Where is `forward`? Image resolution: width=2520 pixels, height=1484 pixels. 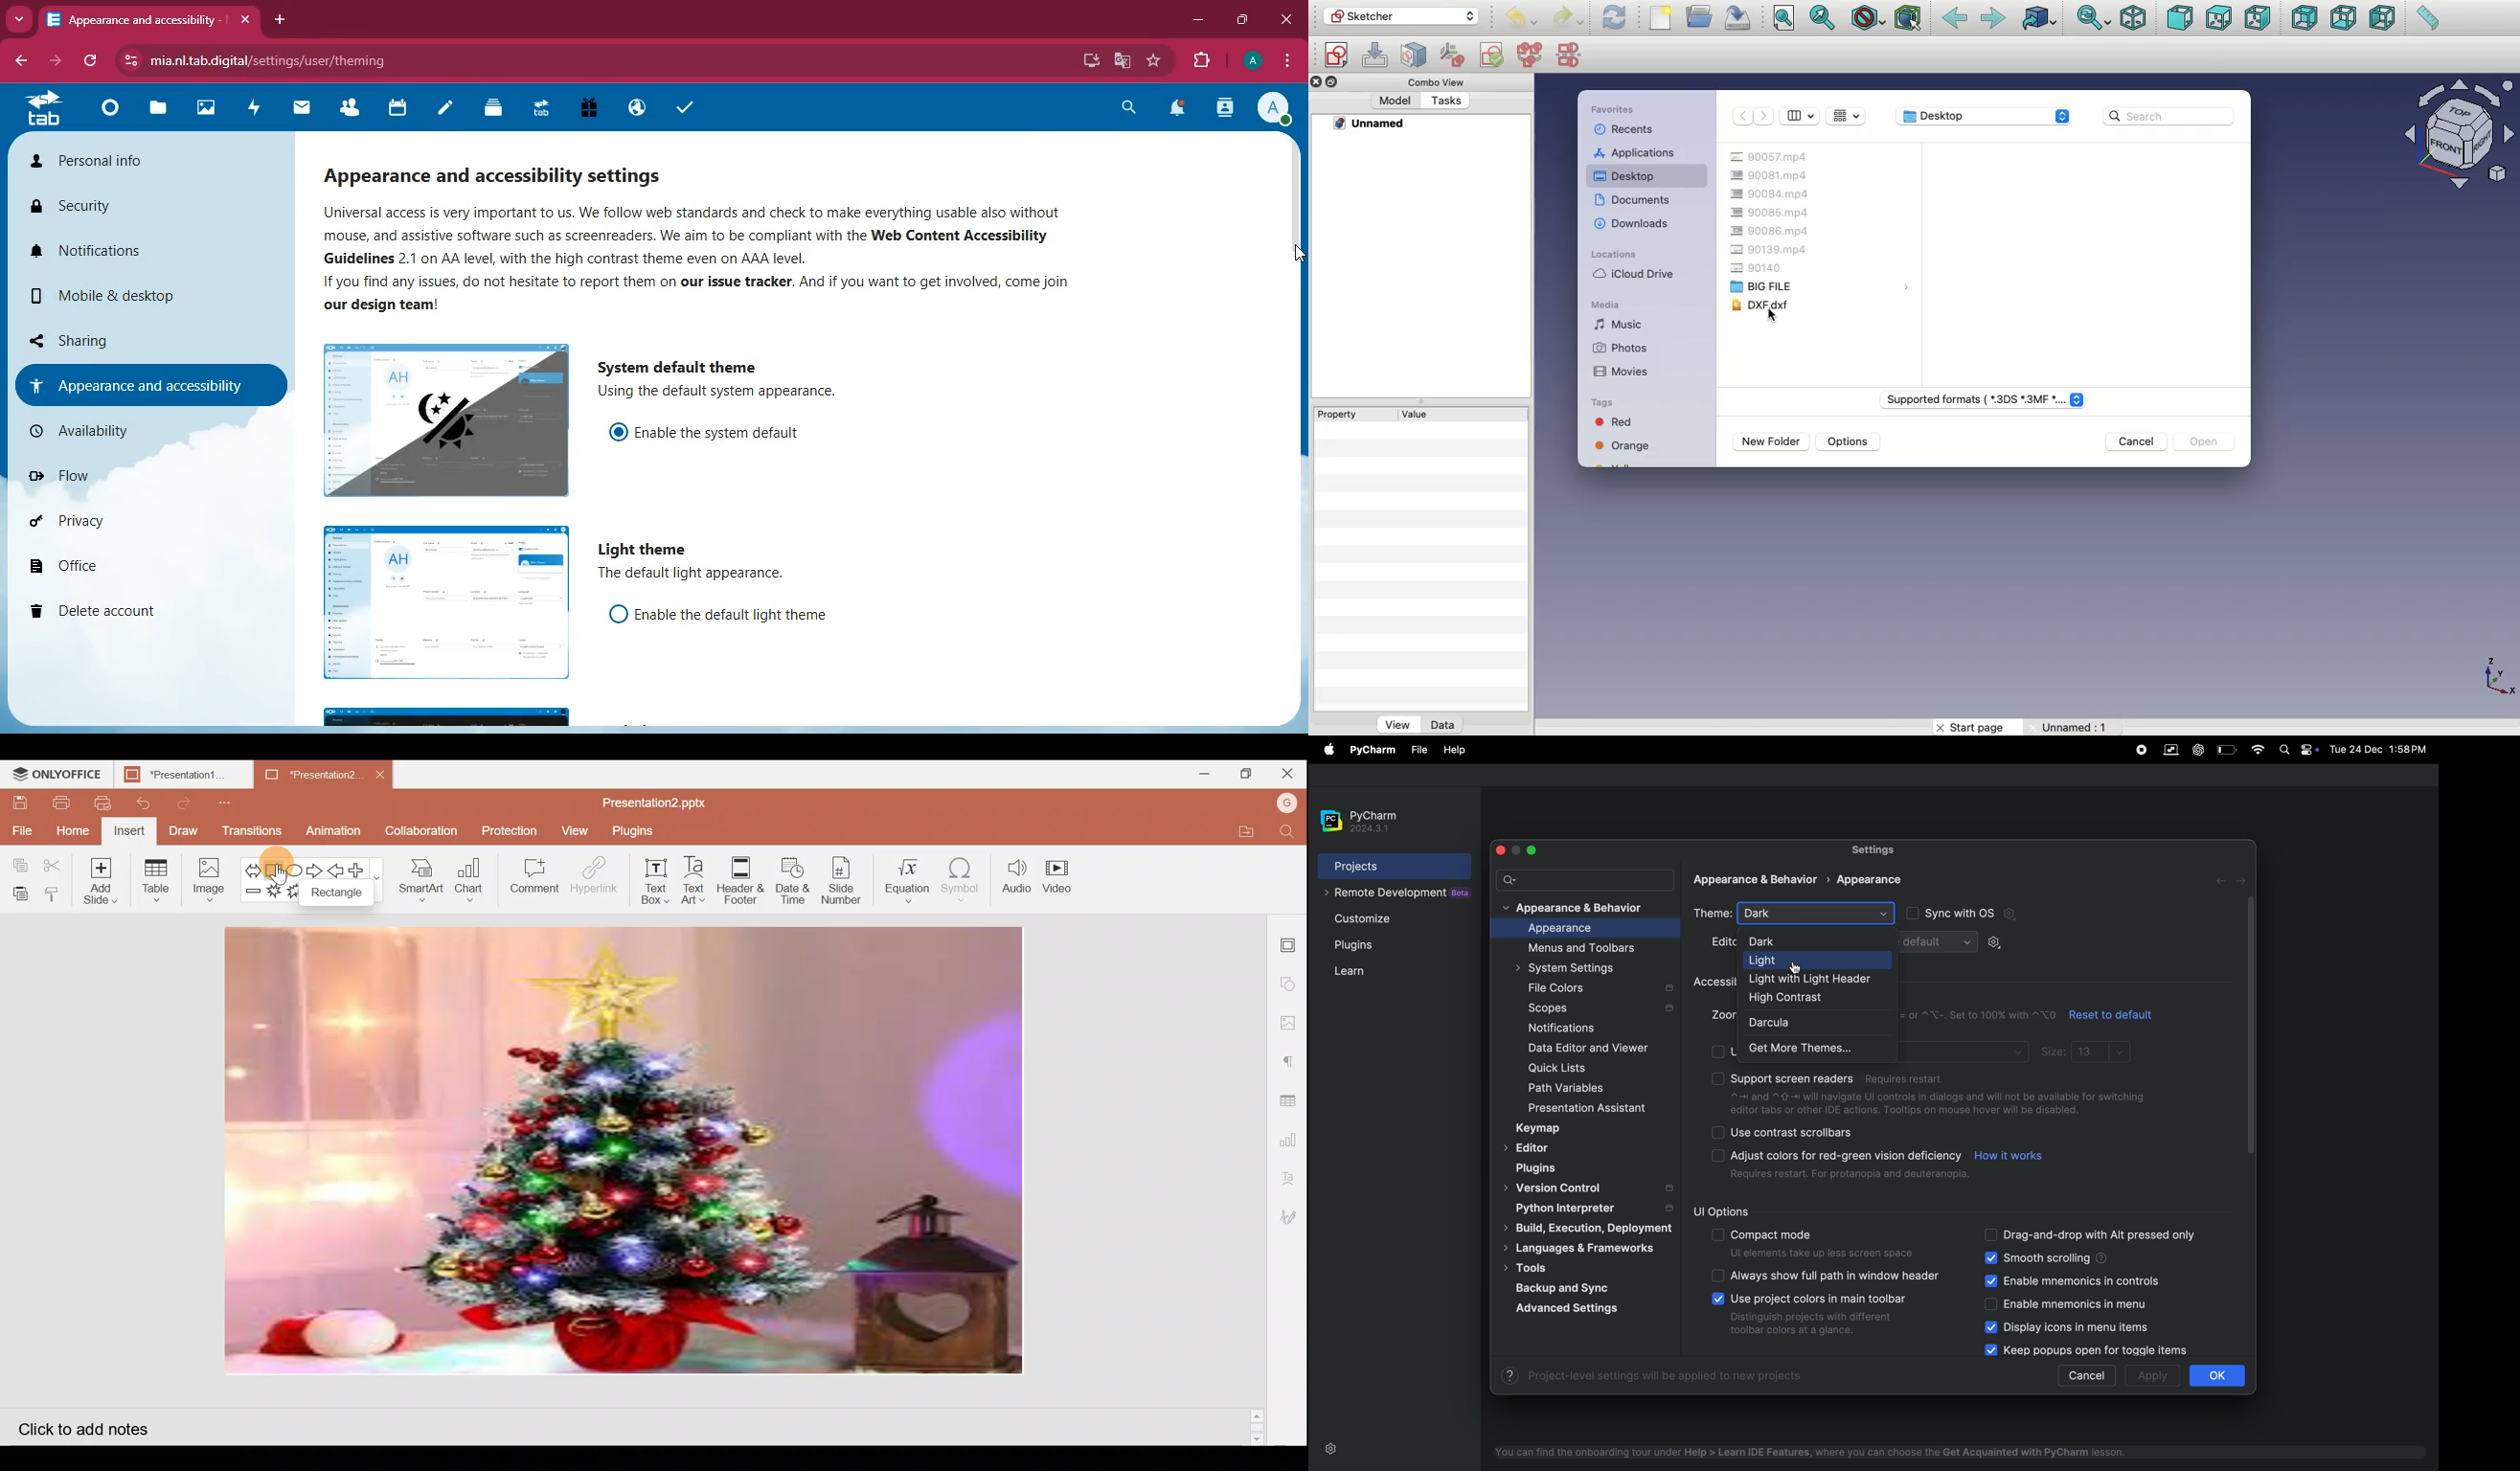 forward is located at coordinates (57, 63).